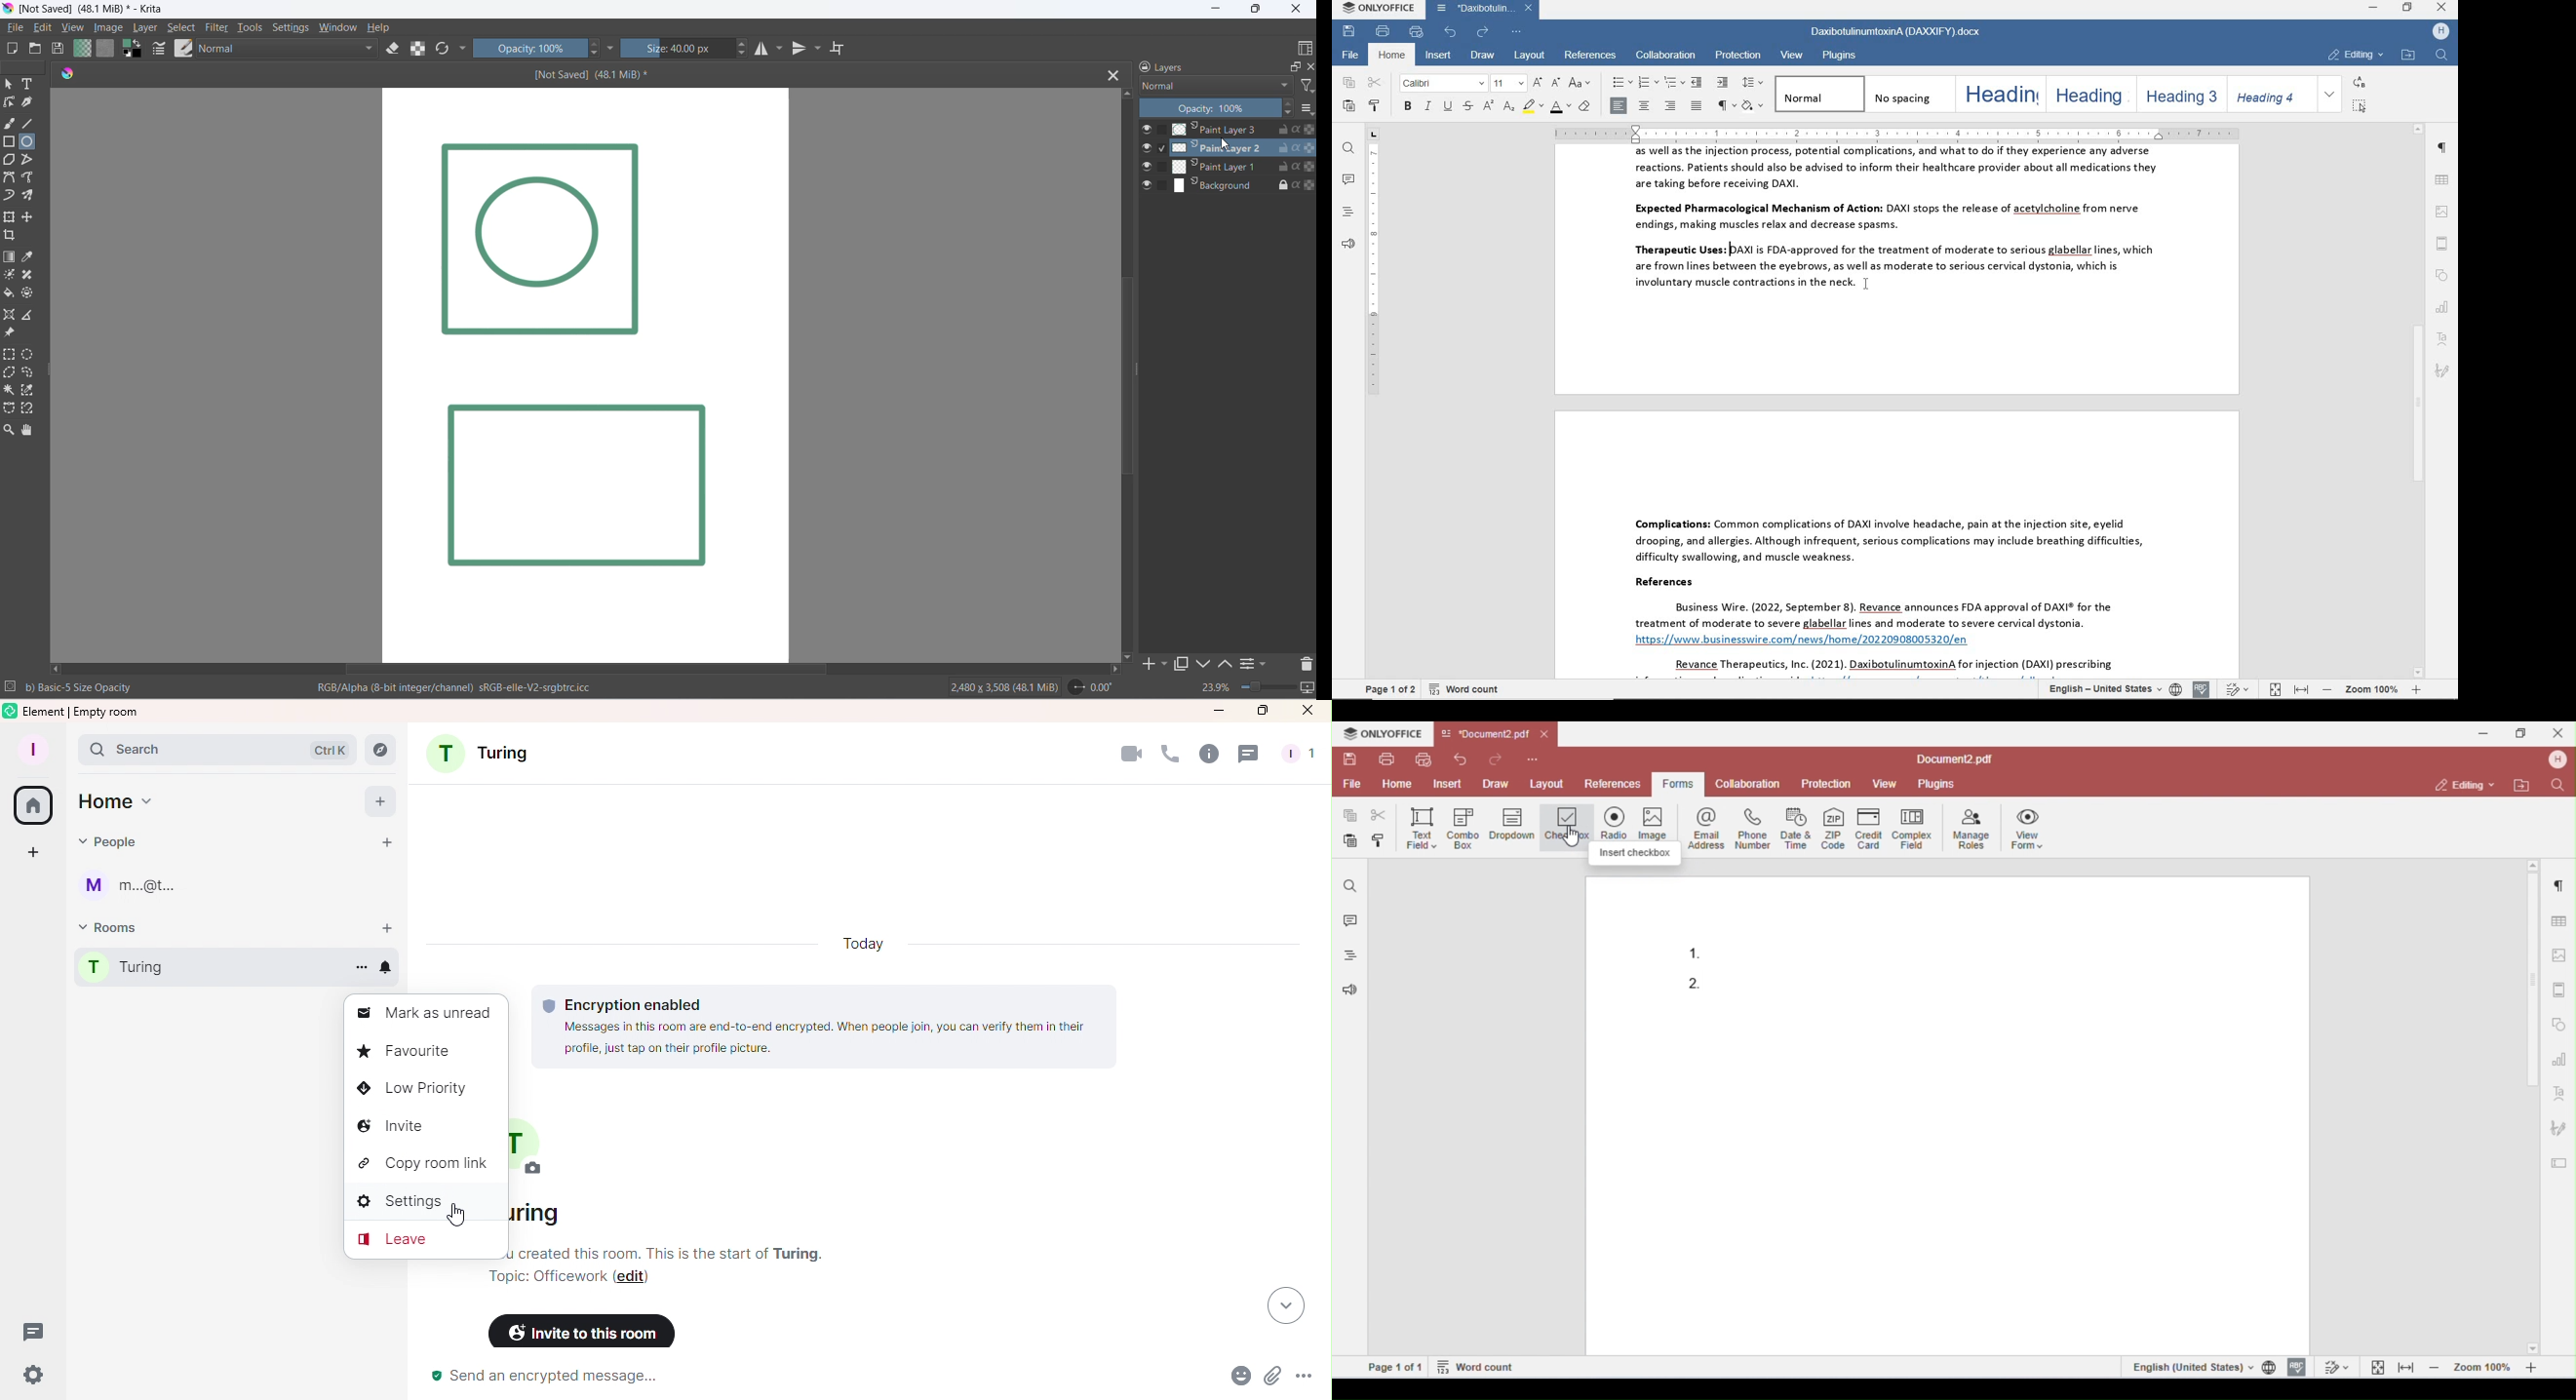 This screenshot has height=1400, width=2576. Describe the element at coordinates (1484, 57) in the screenshot. I see `draw` at that location.